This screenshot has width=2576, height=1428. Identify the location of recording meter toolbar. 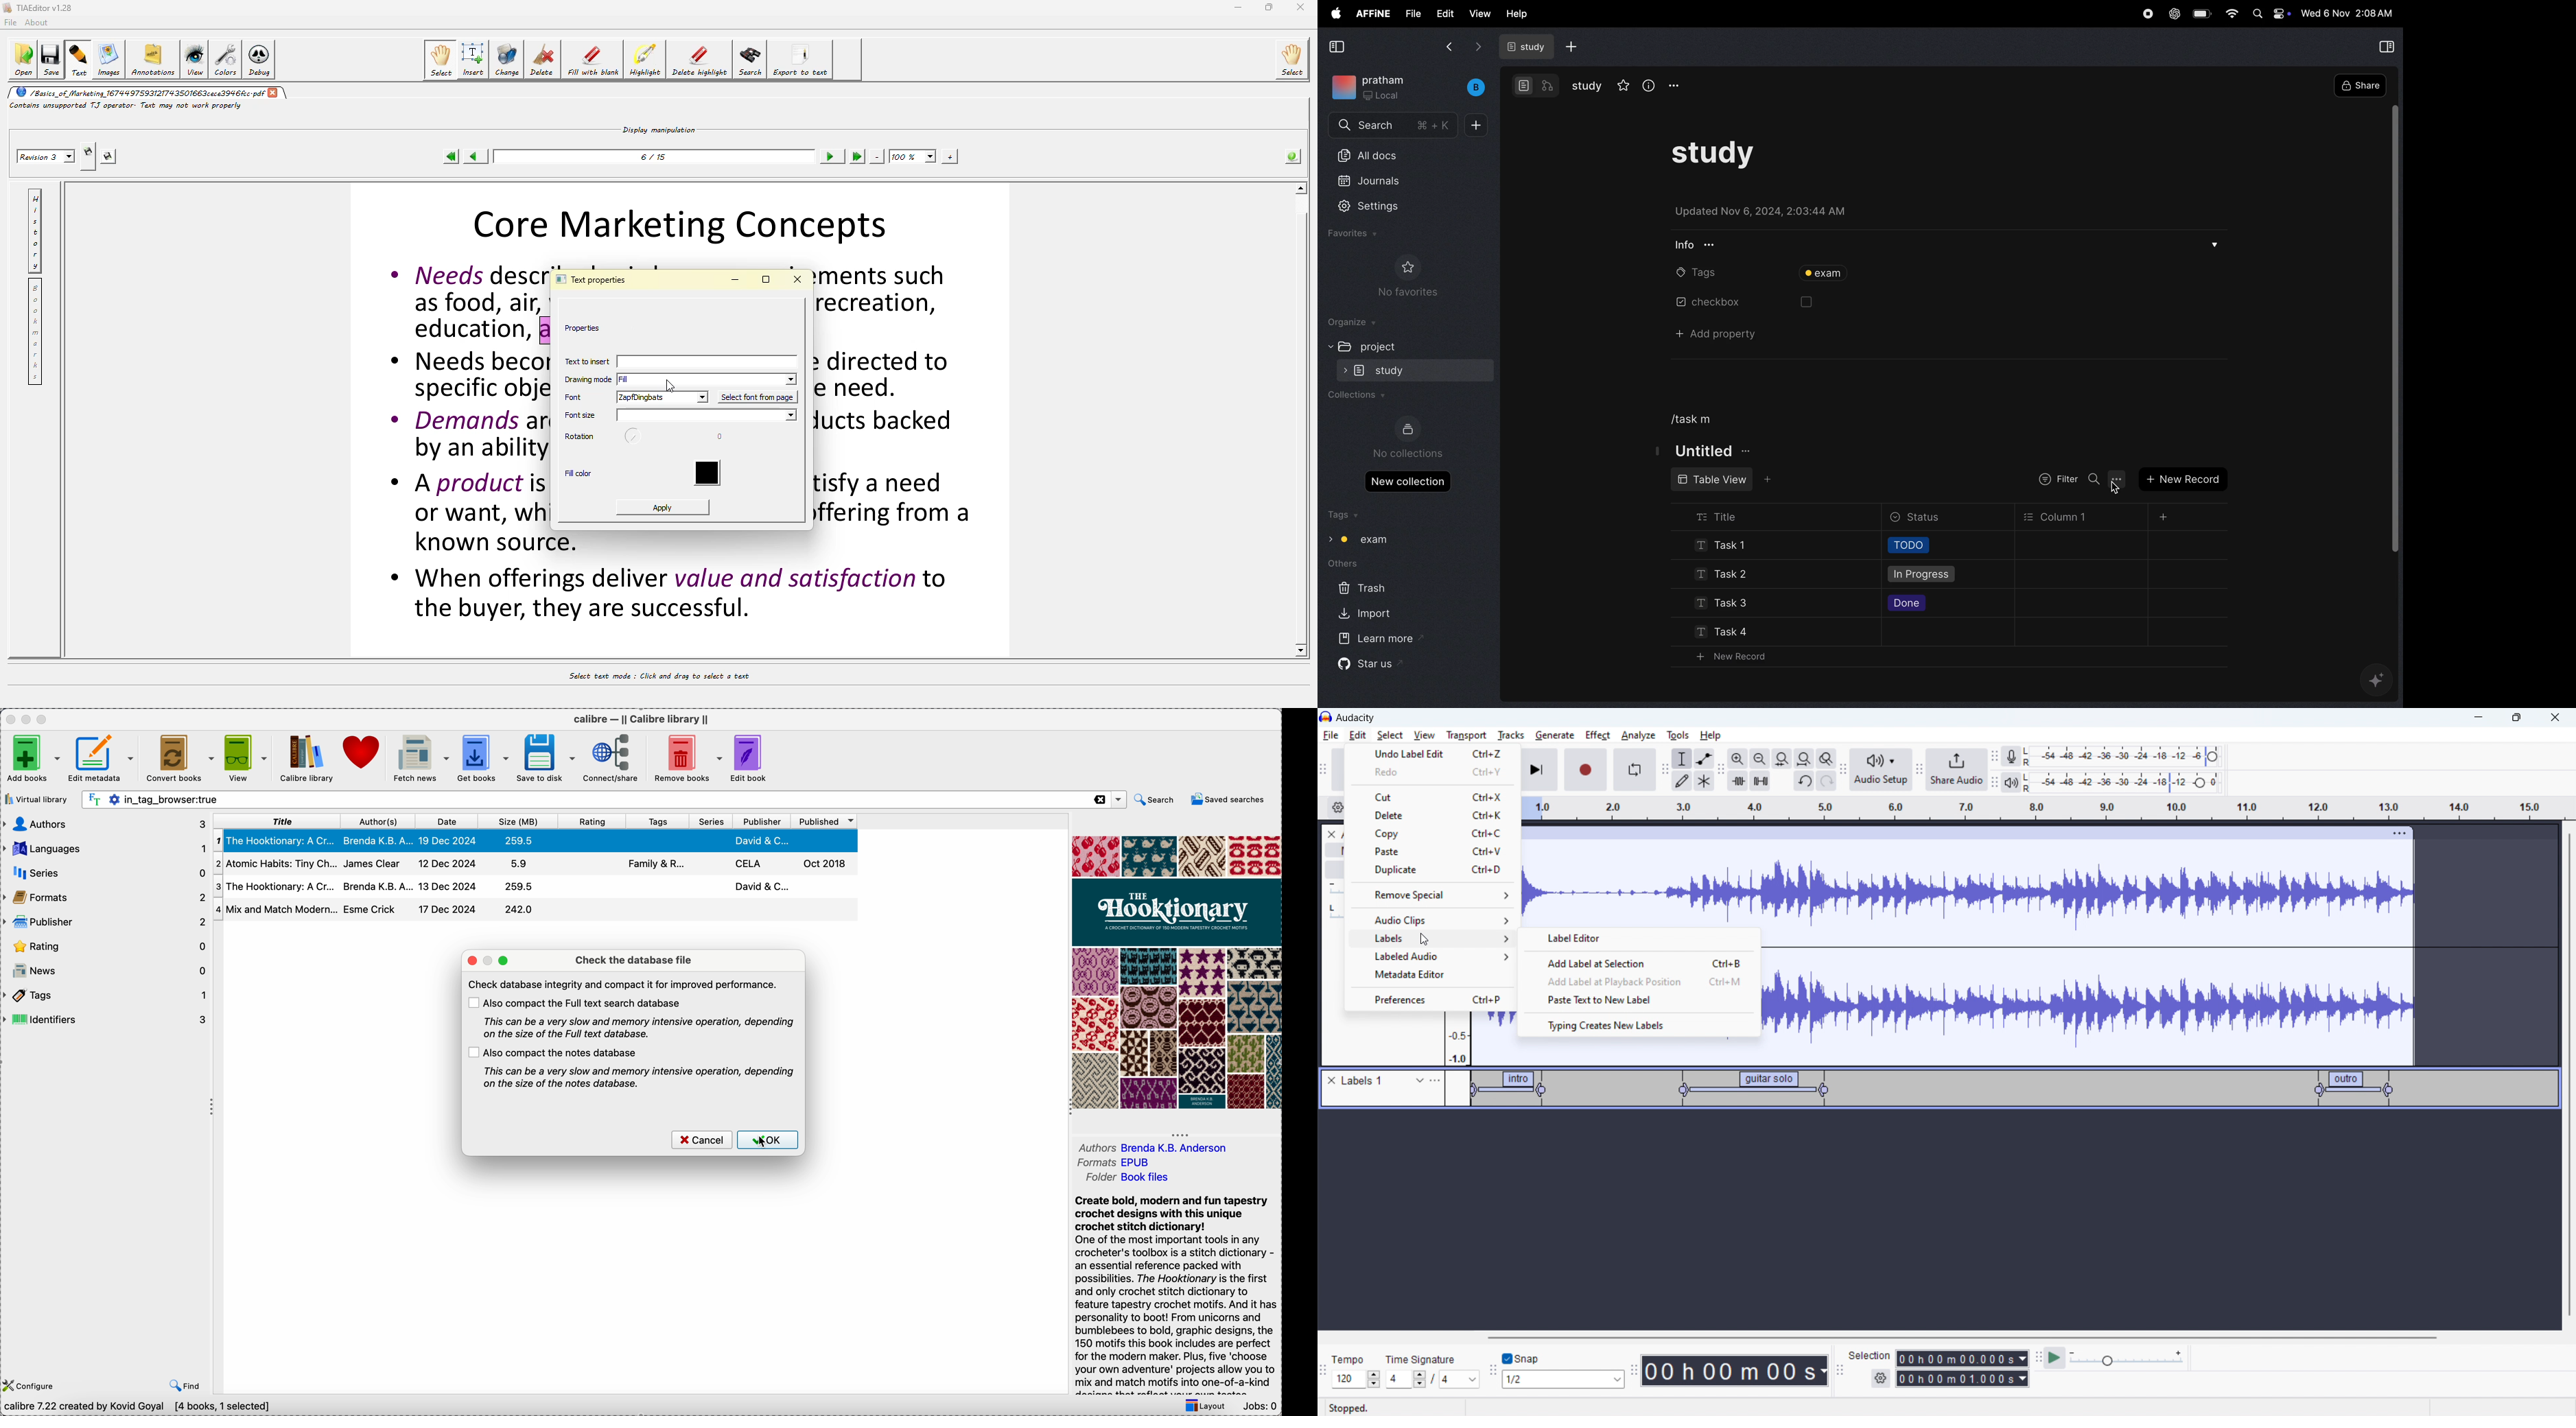
(1995, 758).